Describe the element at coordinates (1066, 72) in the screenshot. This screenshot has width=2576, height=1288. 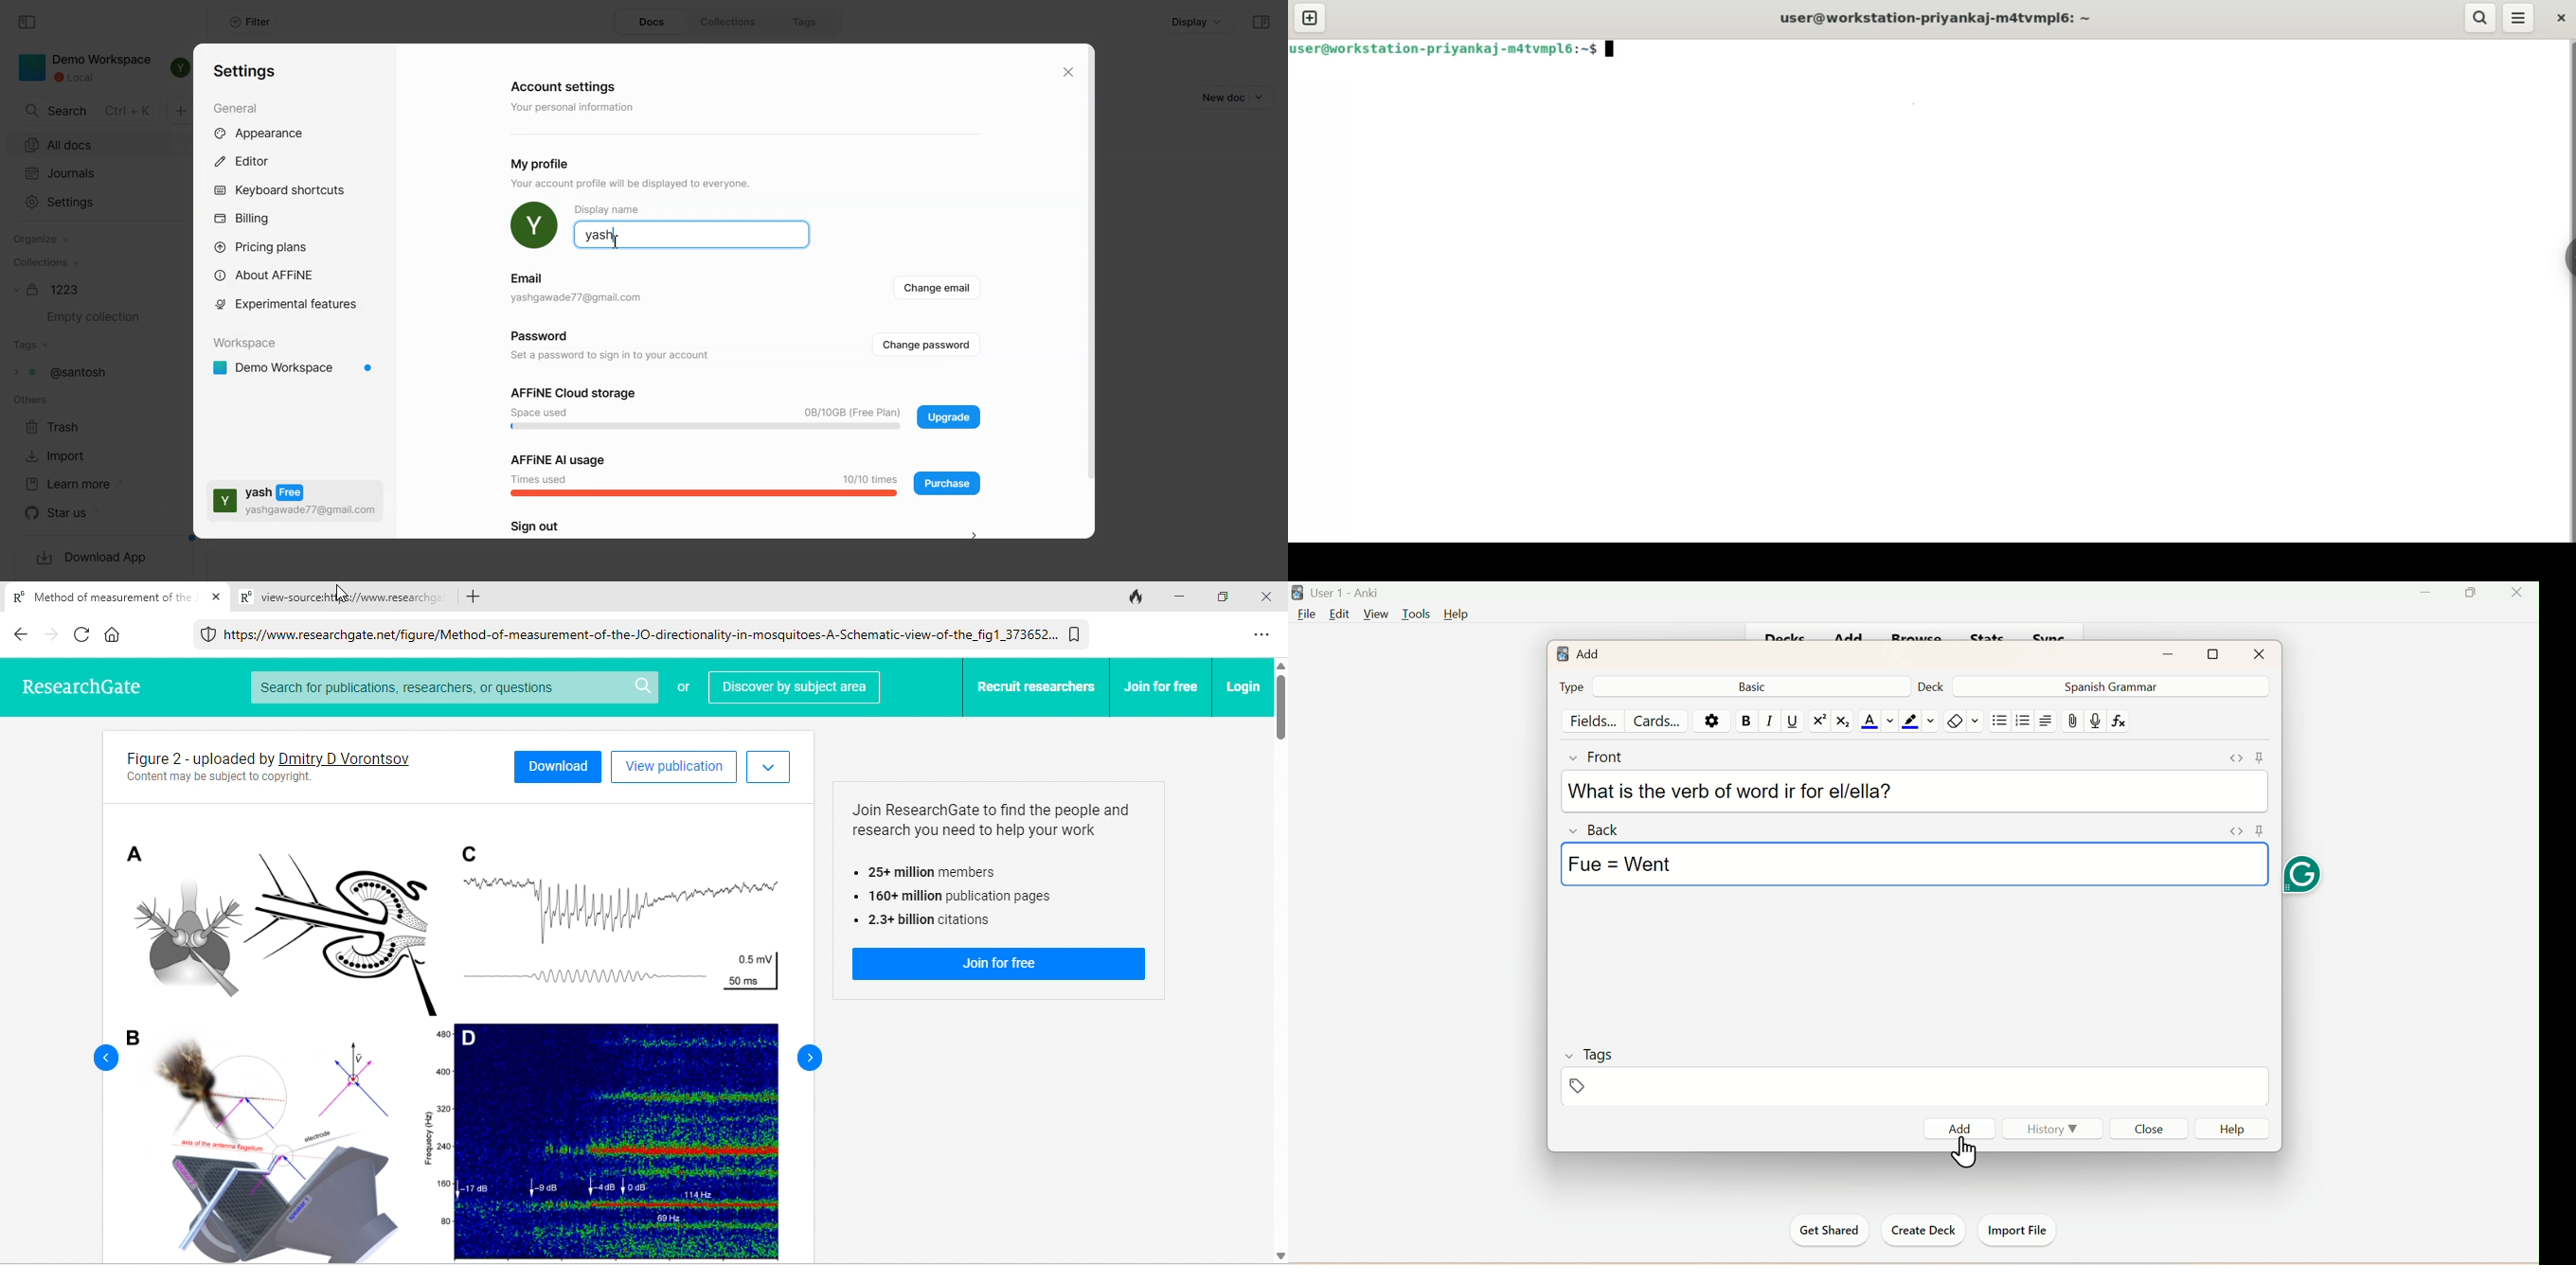
I see `Close` at that location.